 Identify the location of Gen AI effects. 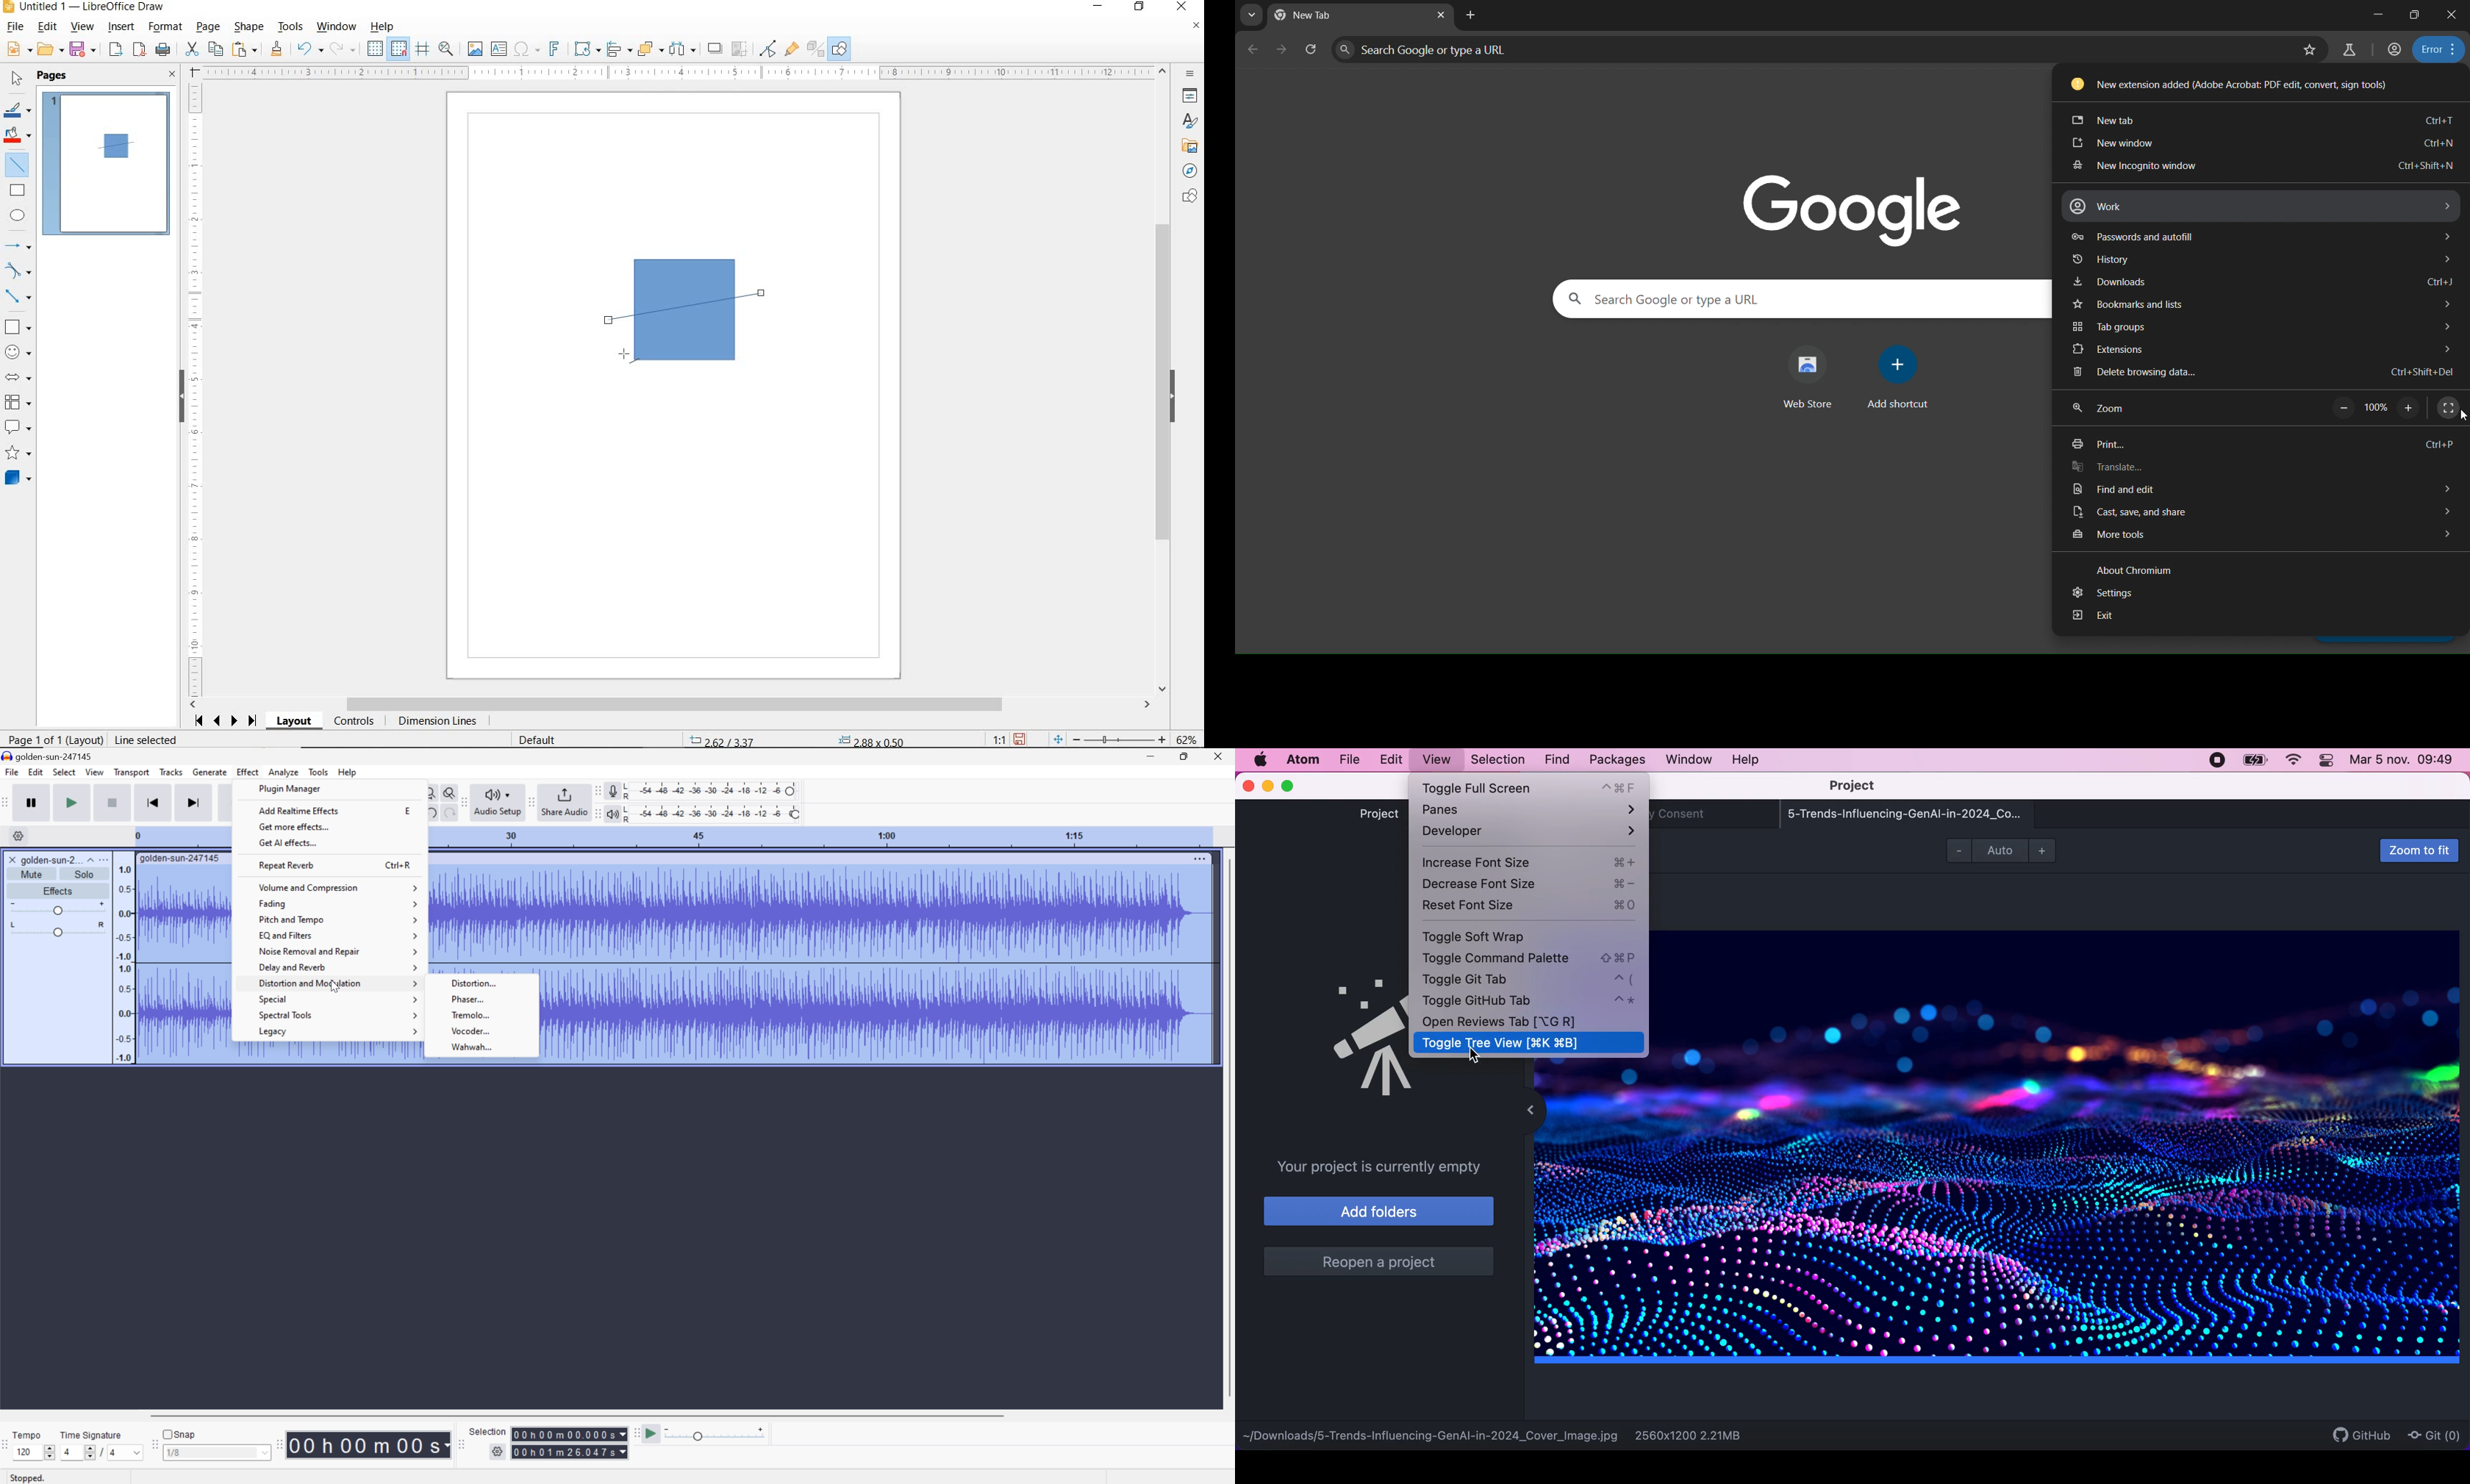
(287, 843).